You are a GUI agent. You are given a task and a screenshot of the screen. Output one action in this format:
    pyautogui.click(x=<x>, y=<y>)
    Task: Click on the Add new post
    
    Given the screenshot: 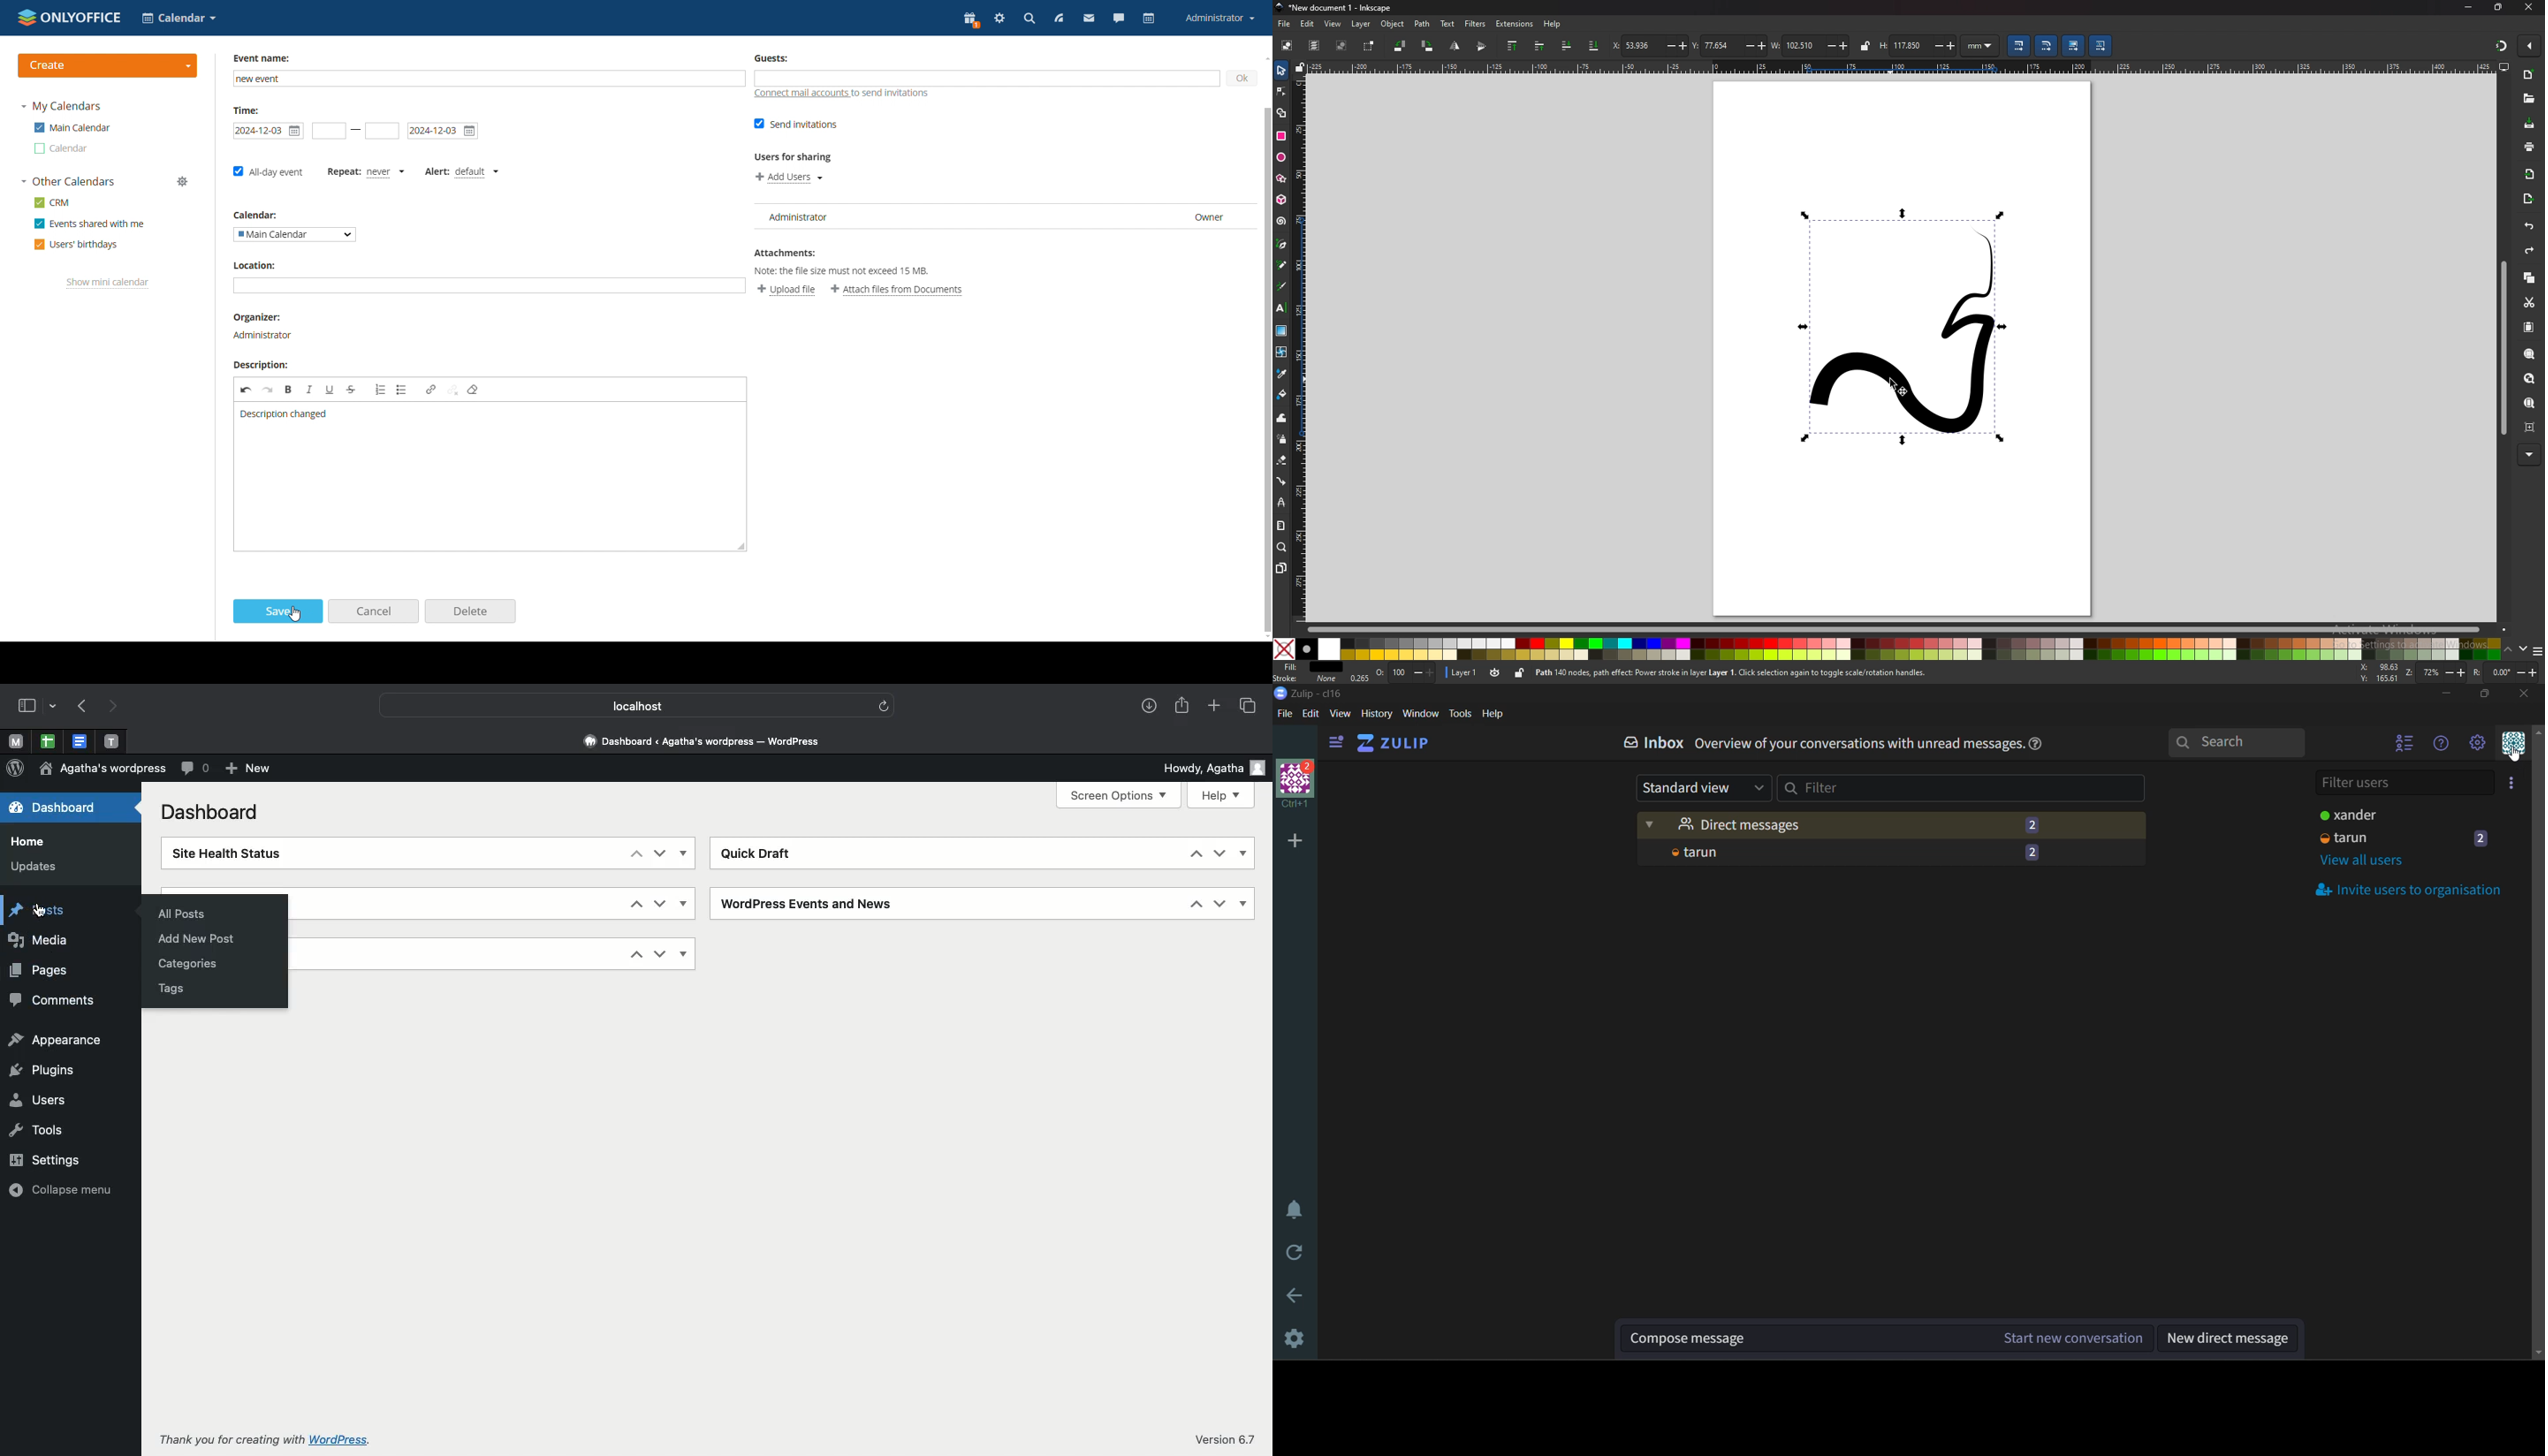 What is the action you would take?
    pyautogui.click(x=200, y=940)
    